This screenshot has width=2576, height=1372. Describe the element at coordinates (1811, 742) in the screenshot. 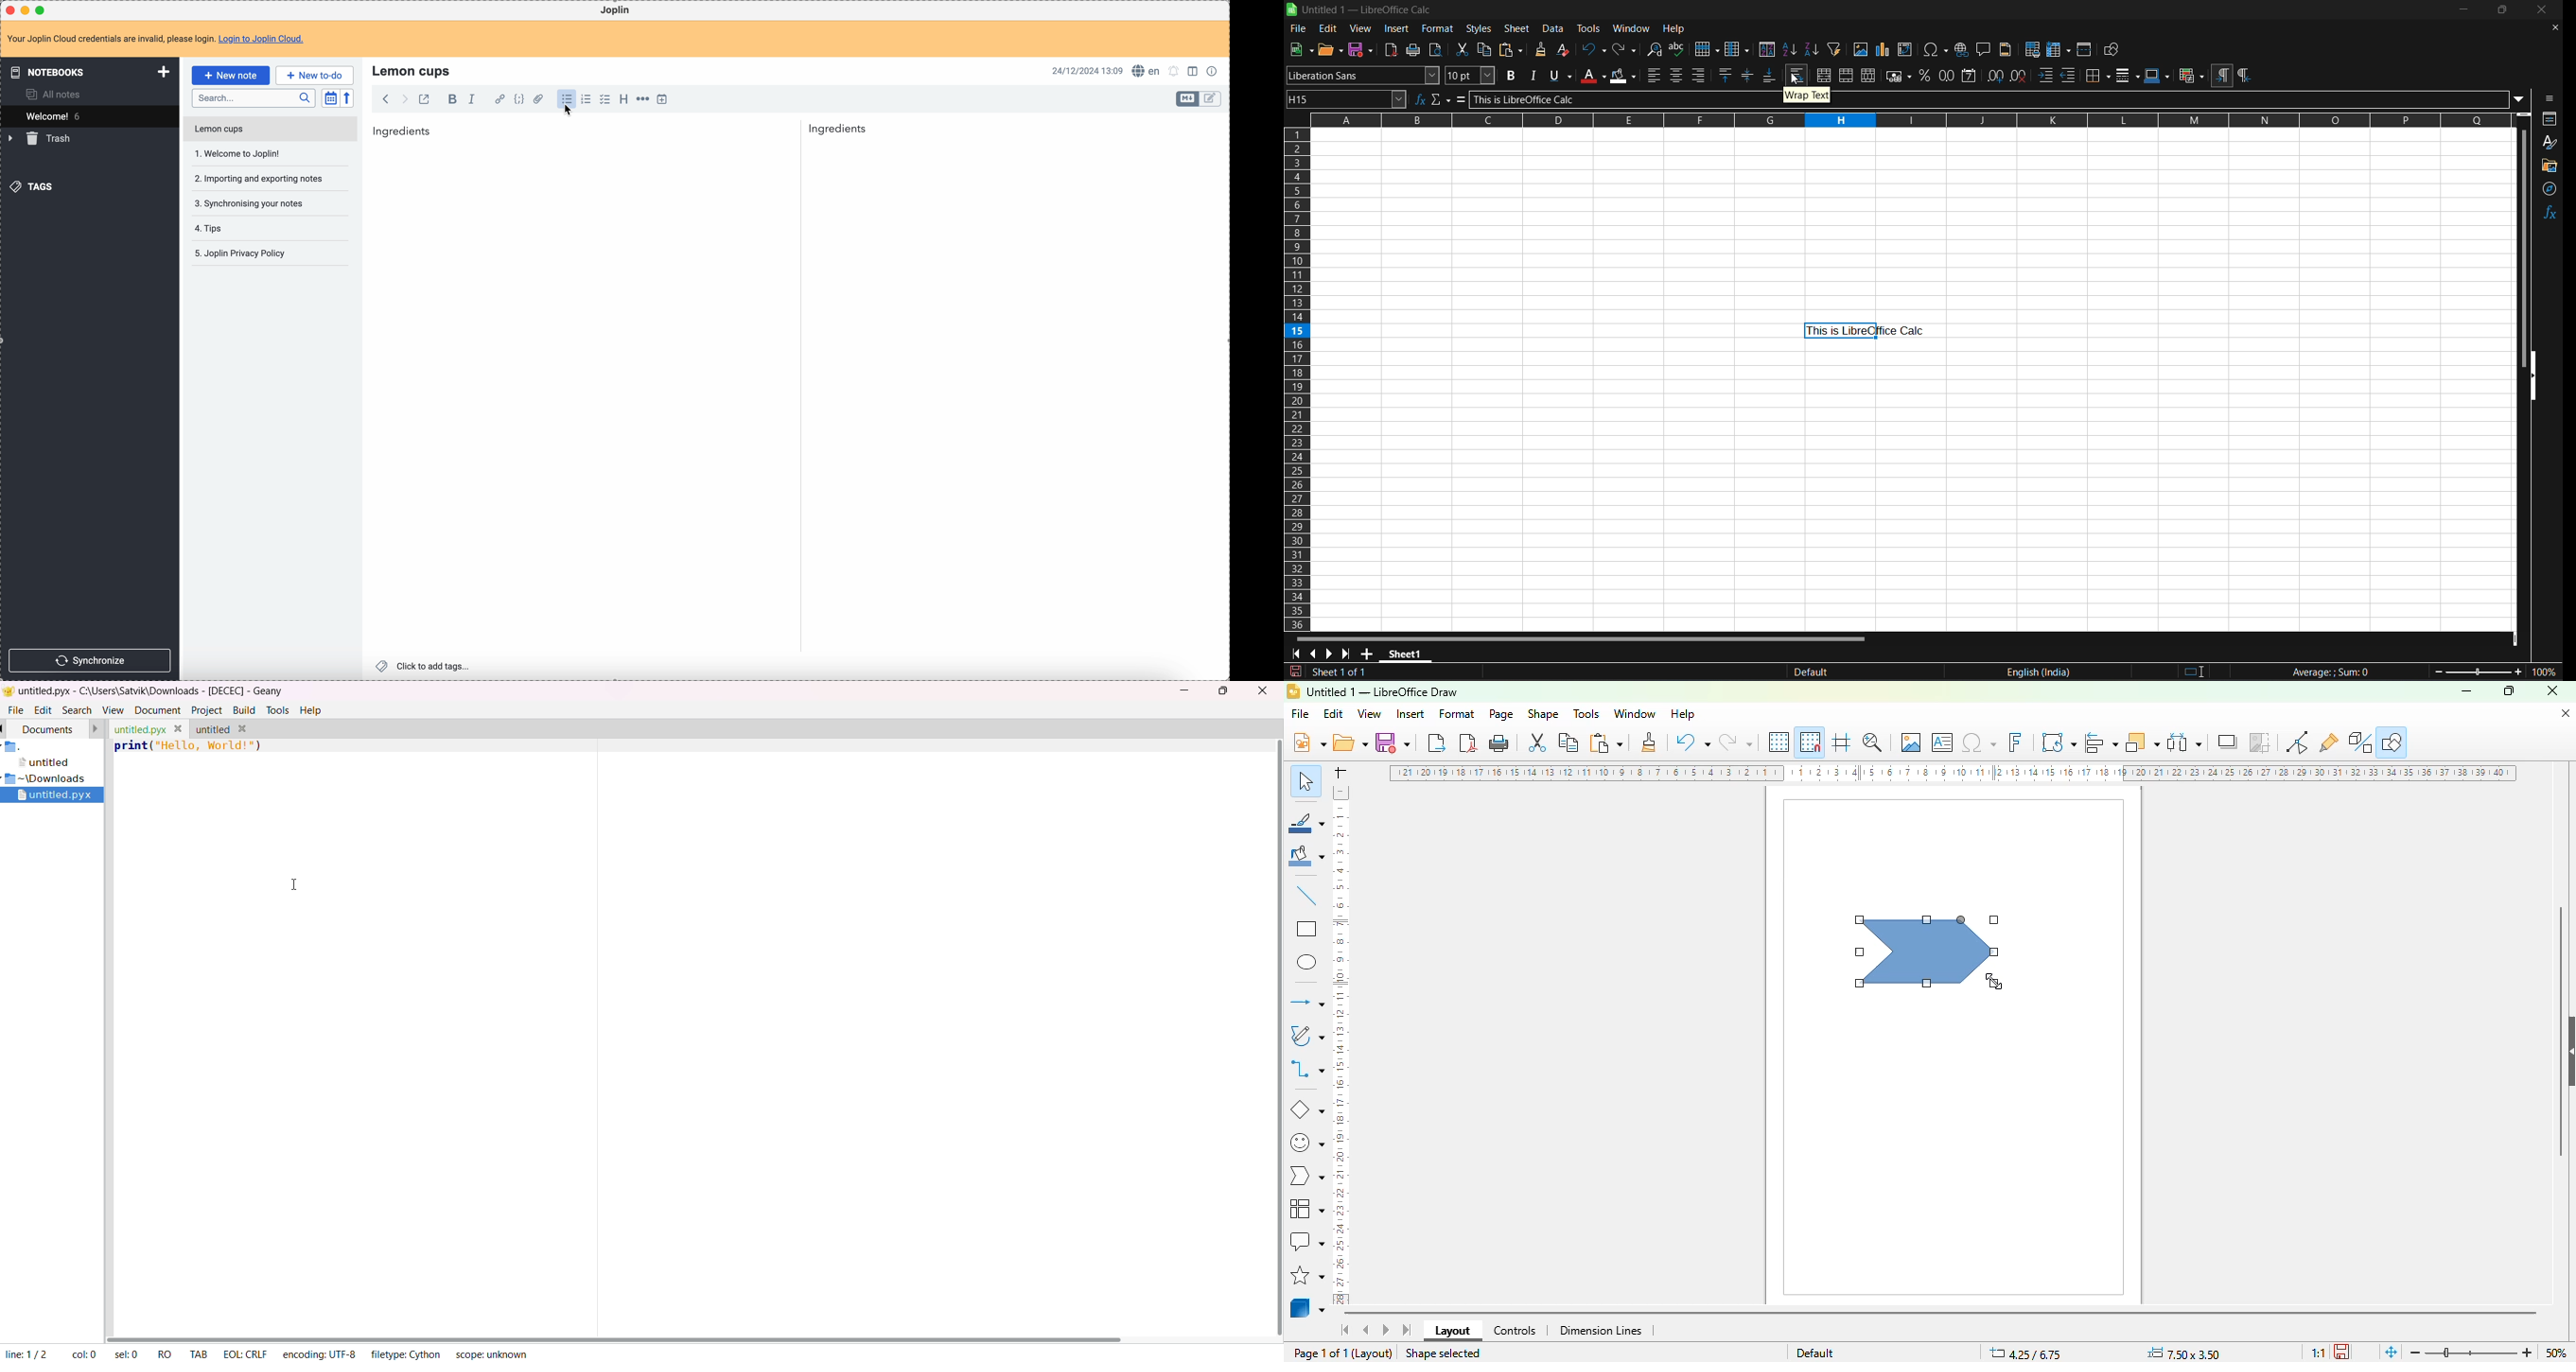

I see `snap to grid` at that location.